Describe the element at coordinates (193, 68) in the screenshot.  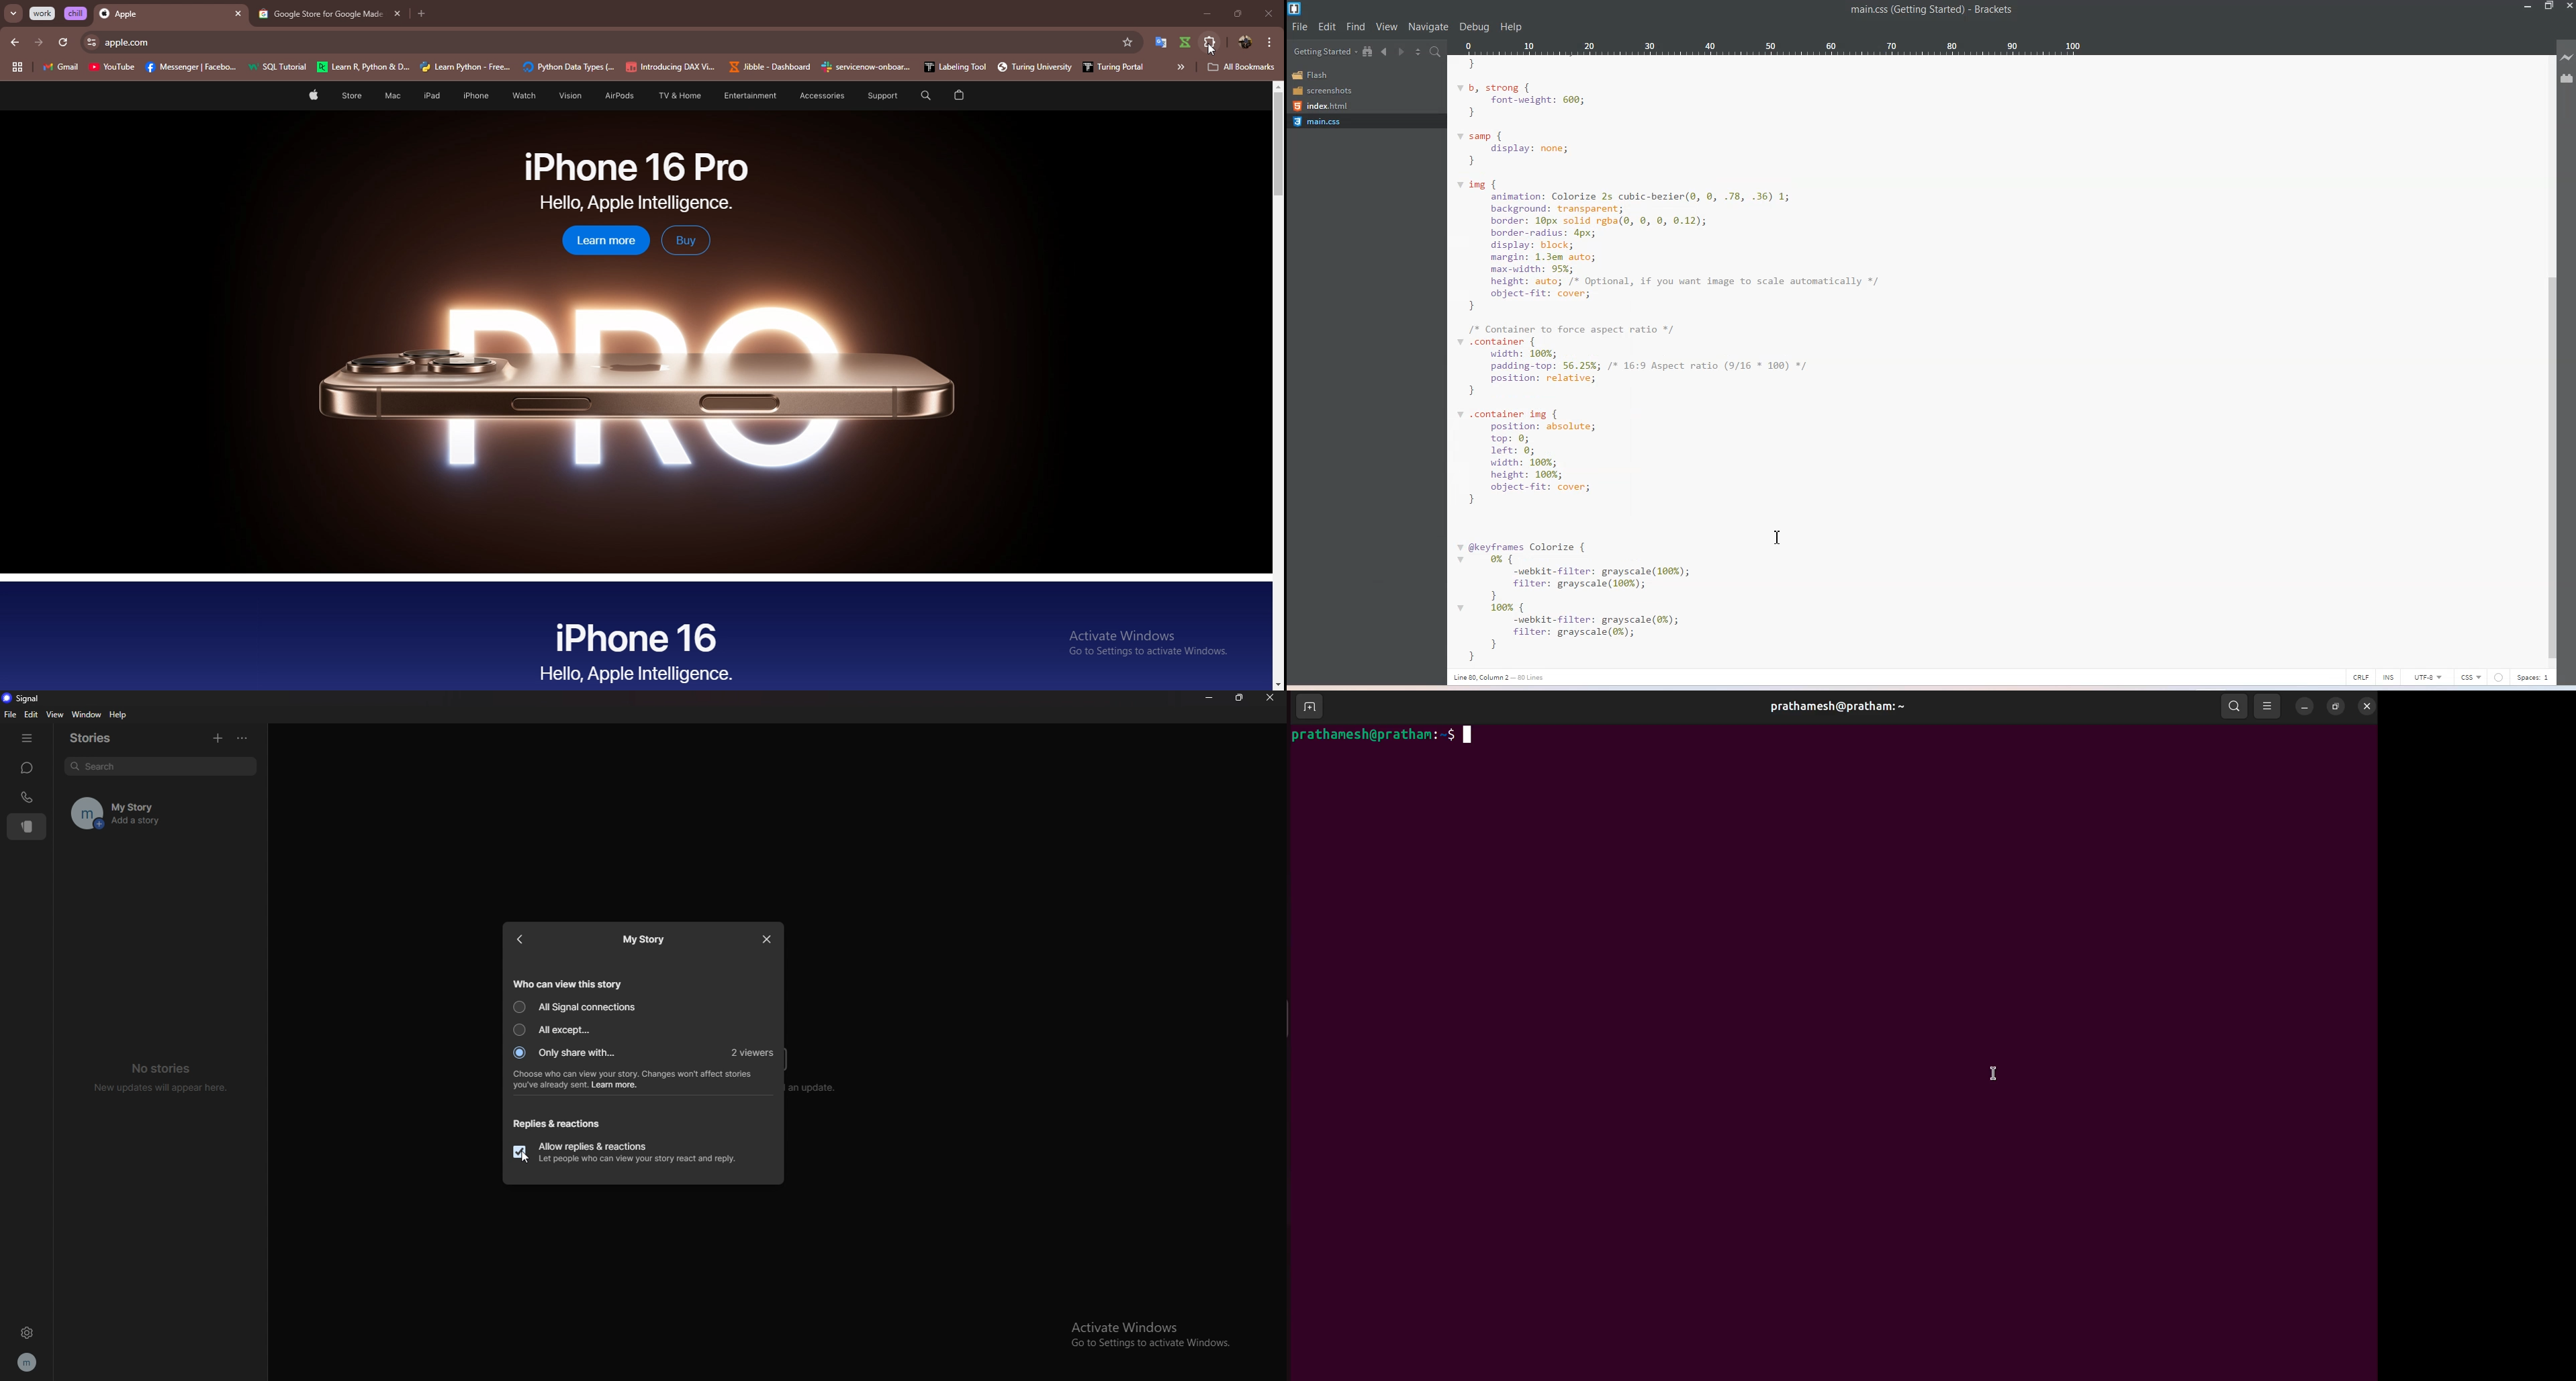
I see `Messenger|Faceb` at that location.